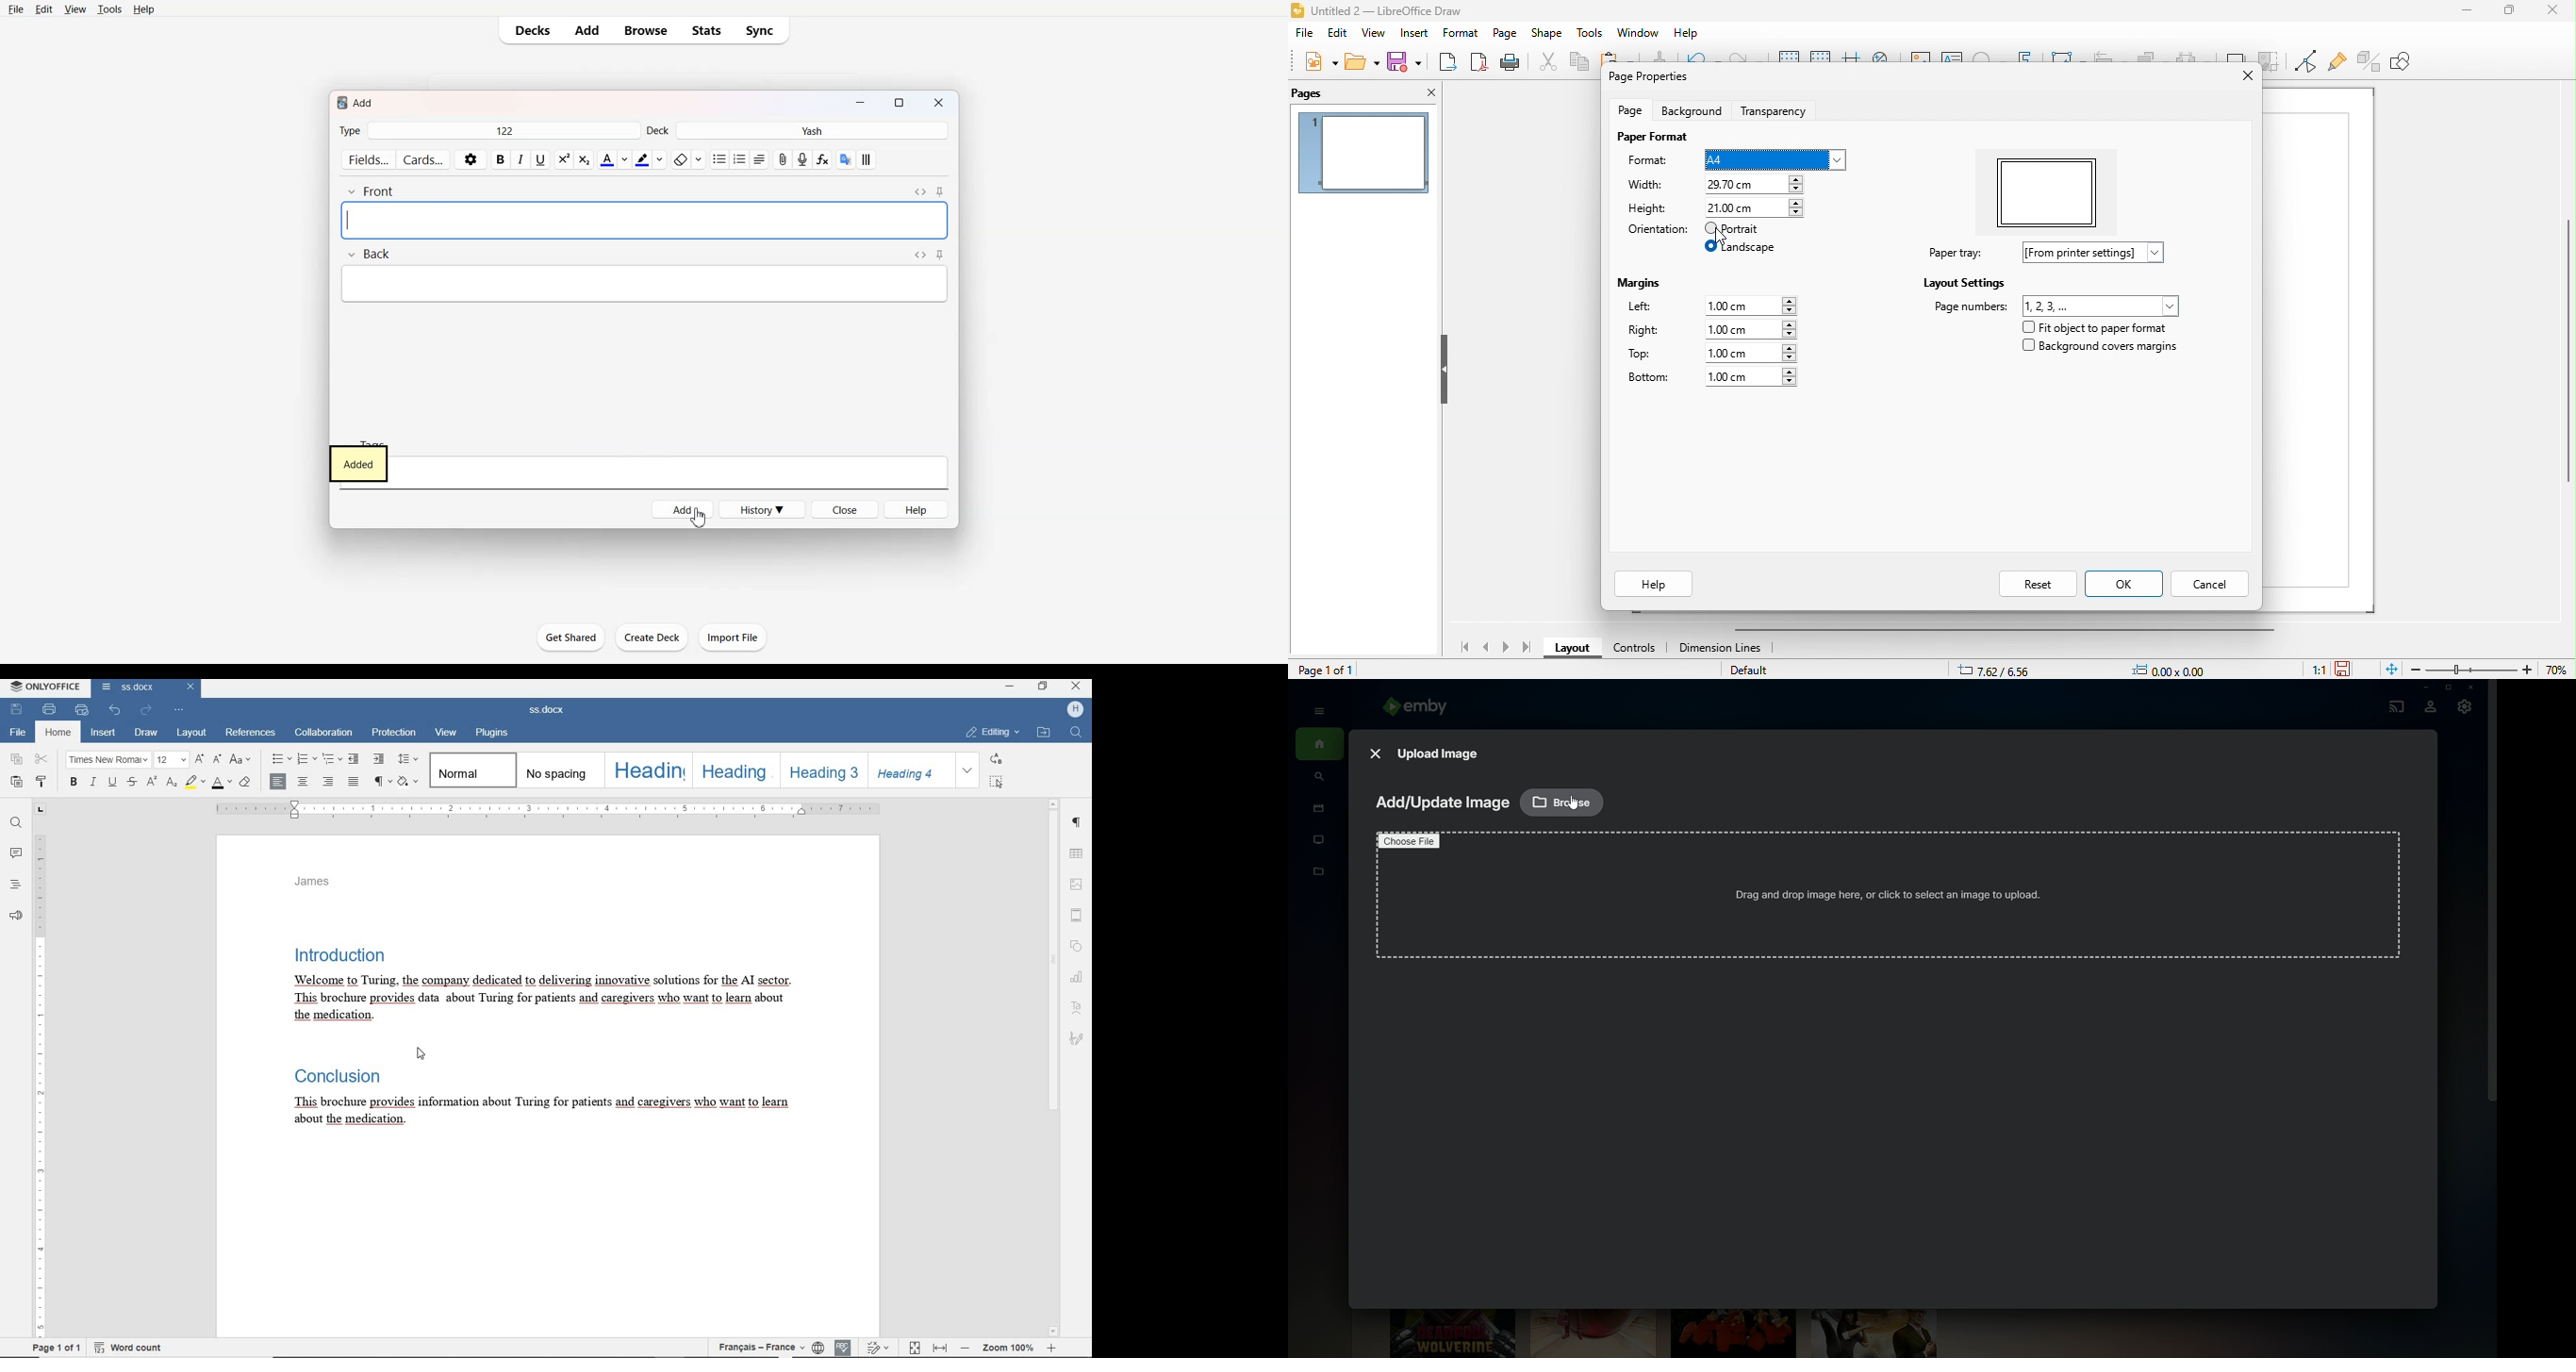 This screenshot has height=1372, width=2576. Describe the element at coordinates (328, 782) in the screenshot. I see `ALIGN RIGHT` at that location.